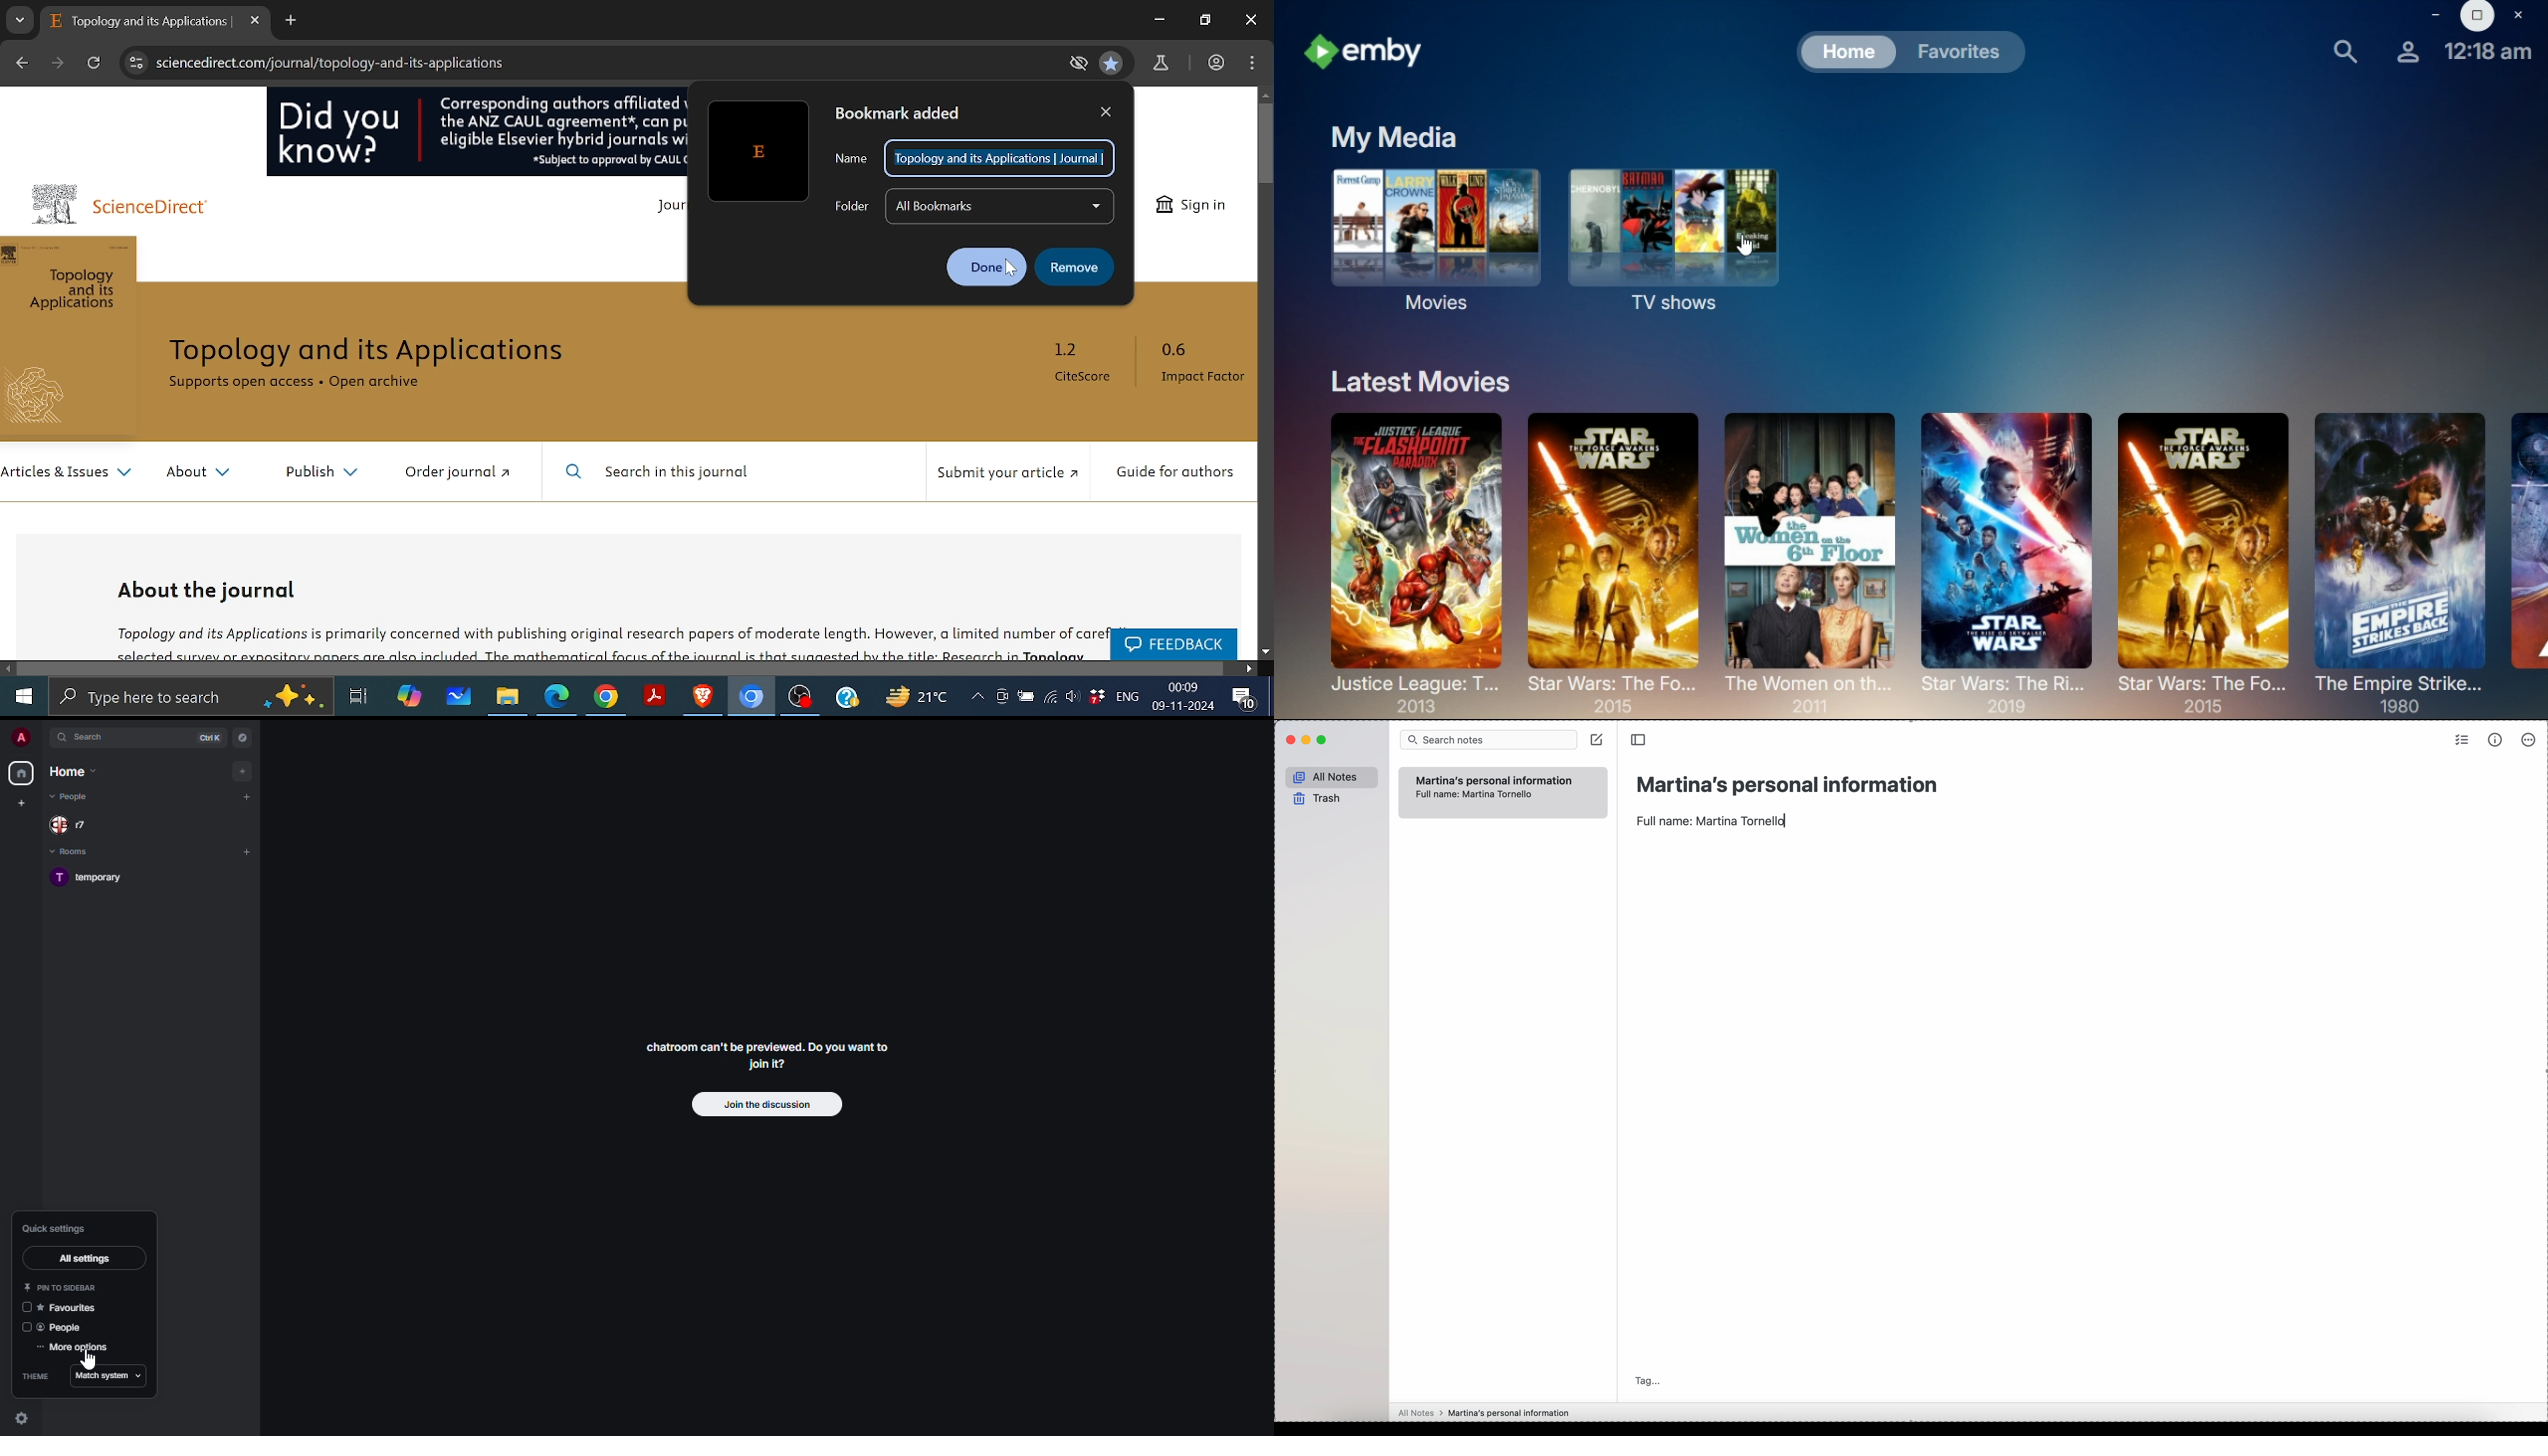  Describe the element at coordinates (1107, 110) in the screenshot. I see `Close` at that location.